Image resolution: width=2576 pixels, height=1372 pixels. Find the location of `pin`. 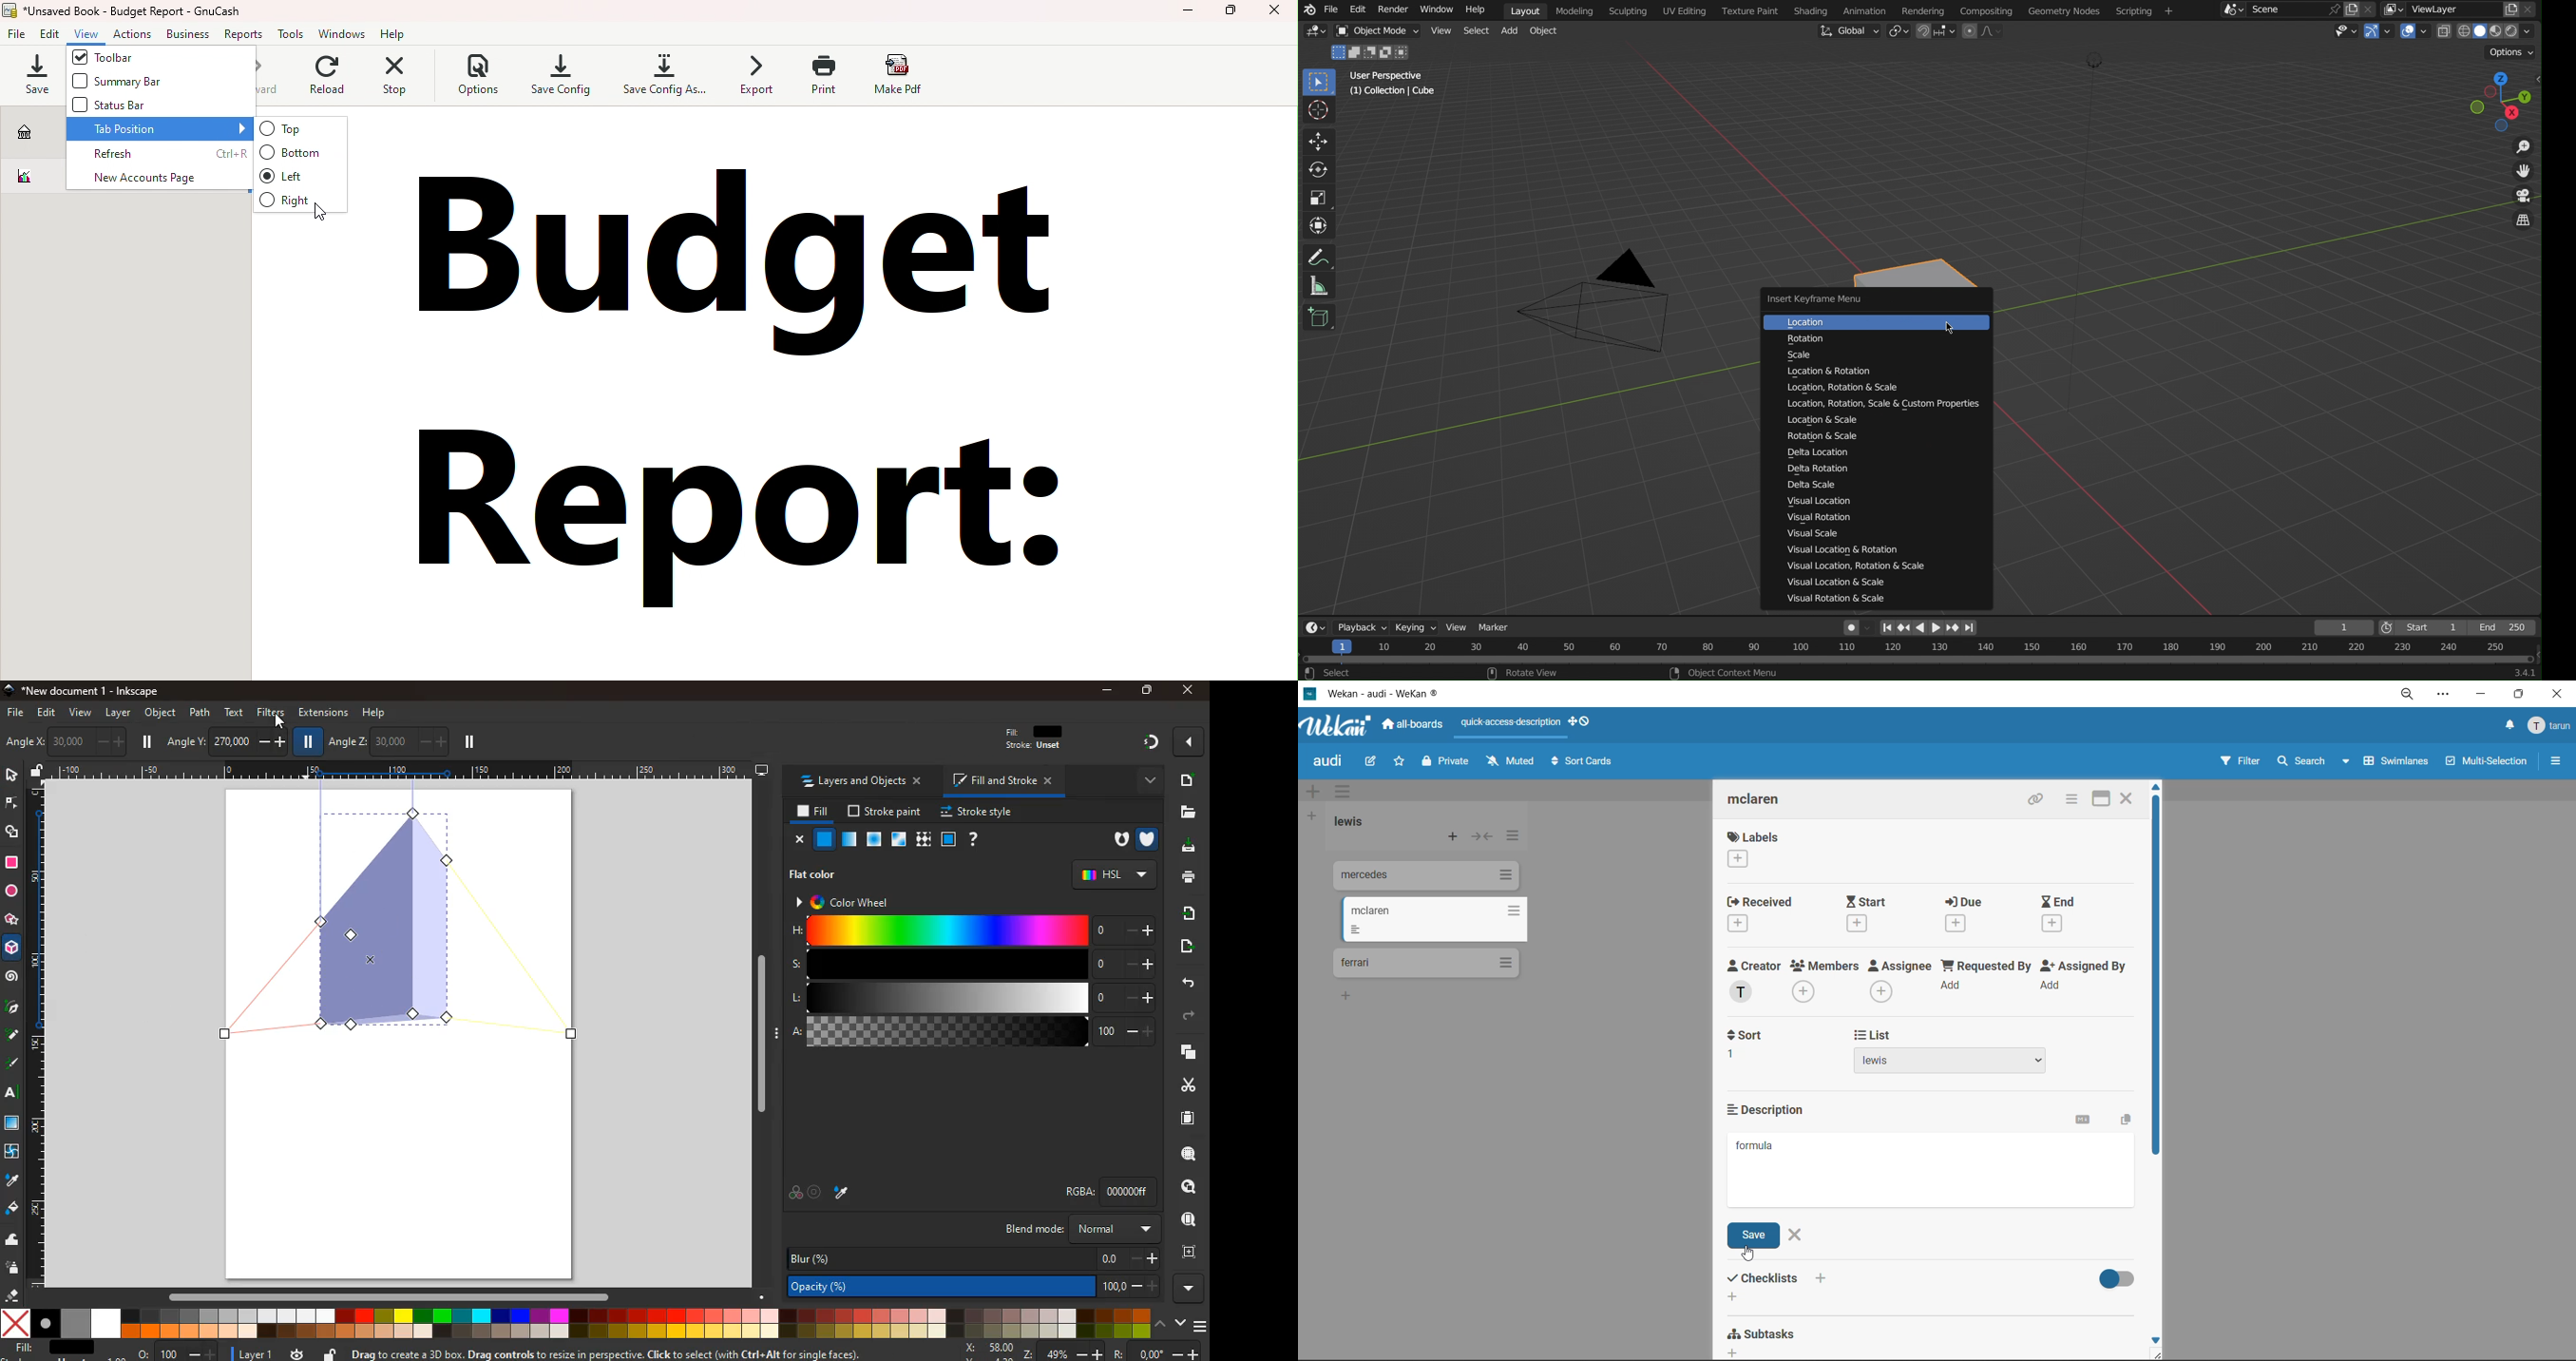

pin is located at coordinates (2332, 8).